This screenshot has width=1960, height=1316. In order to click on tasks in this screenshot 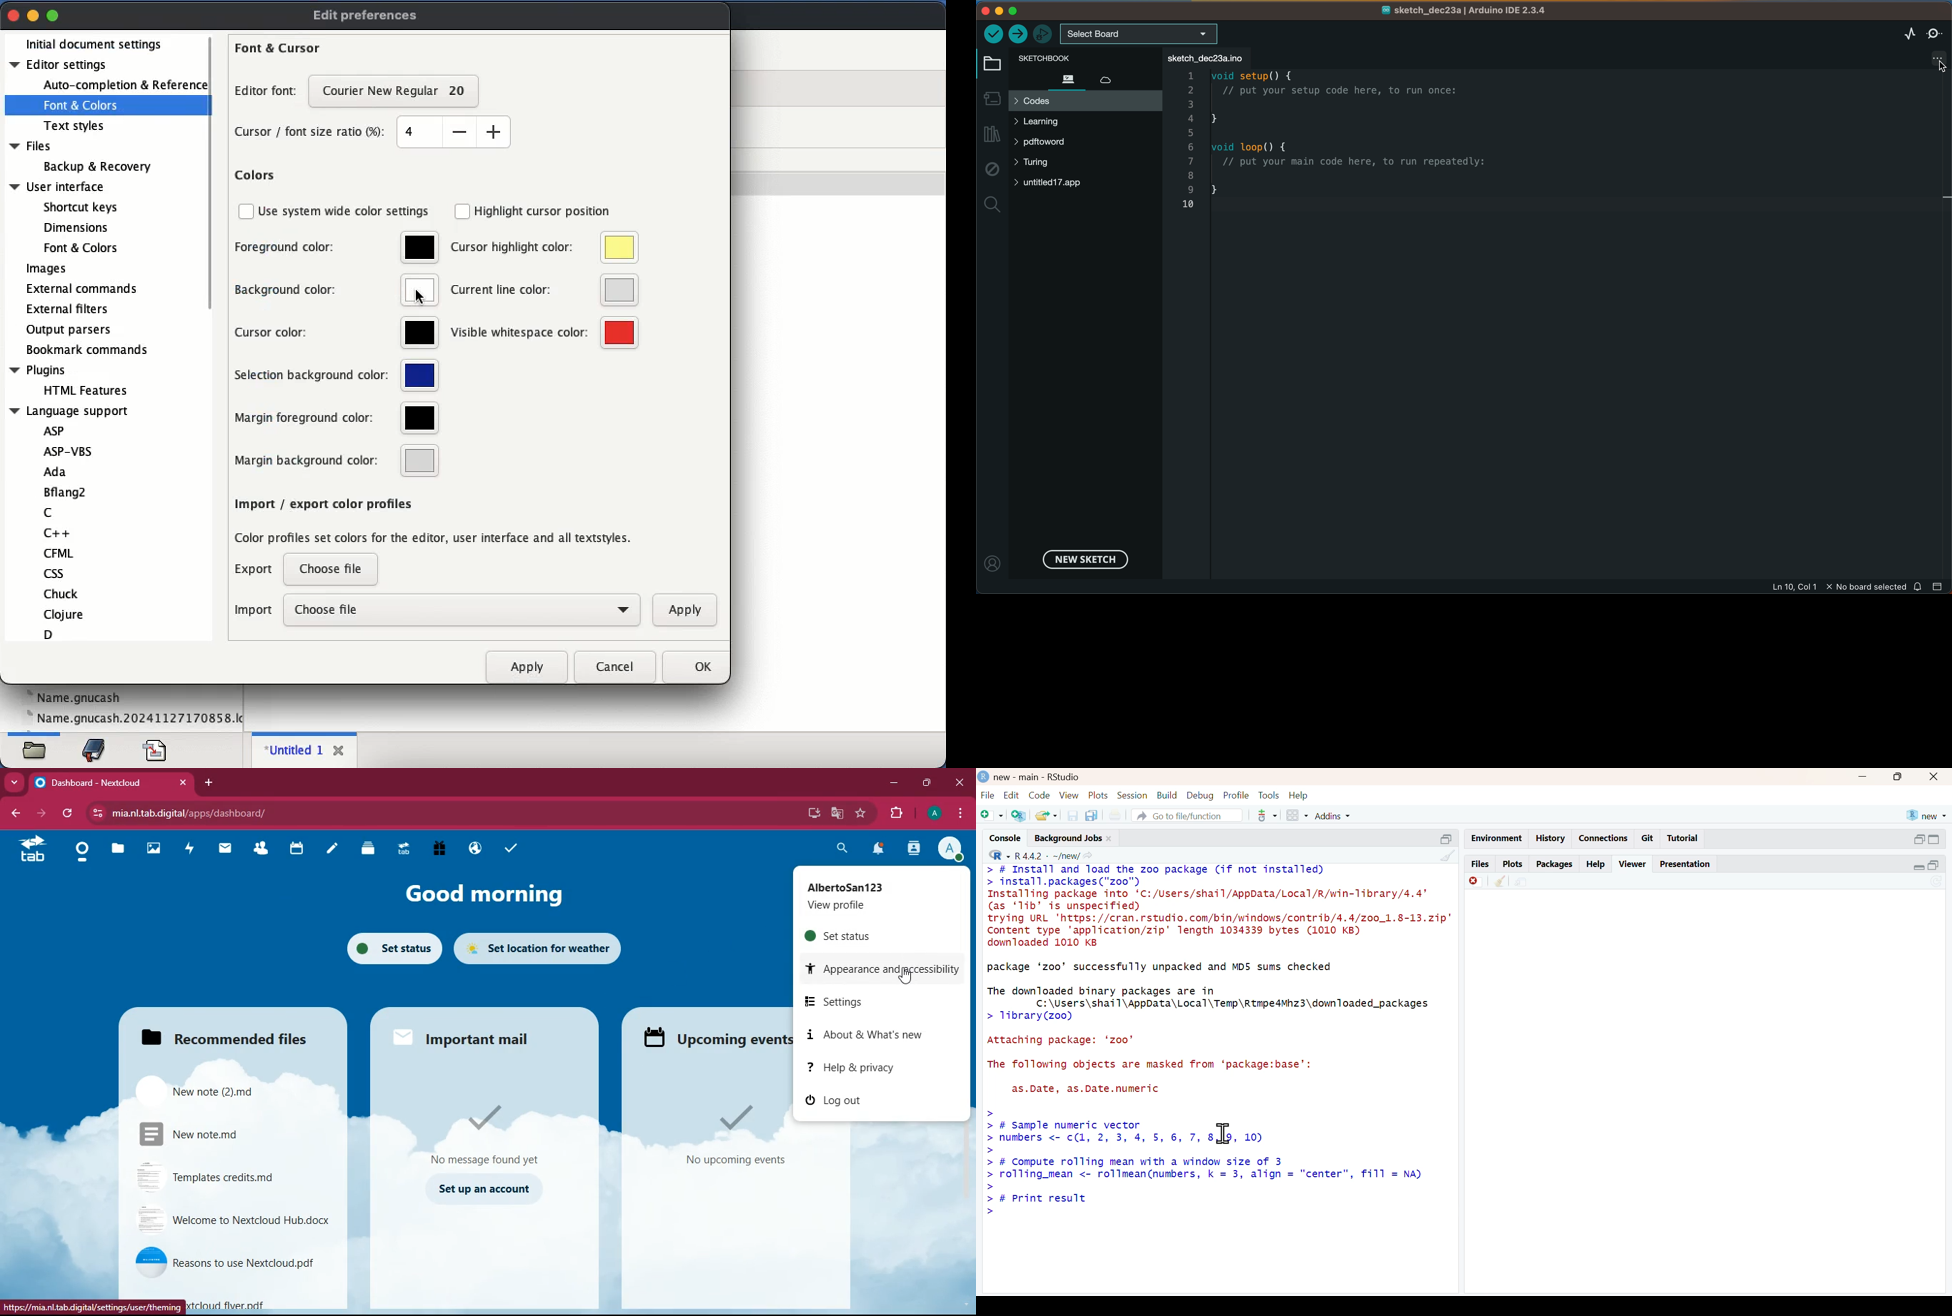, I will do `click(514, 847)`.